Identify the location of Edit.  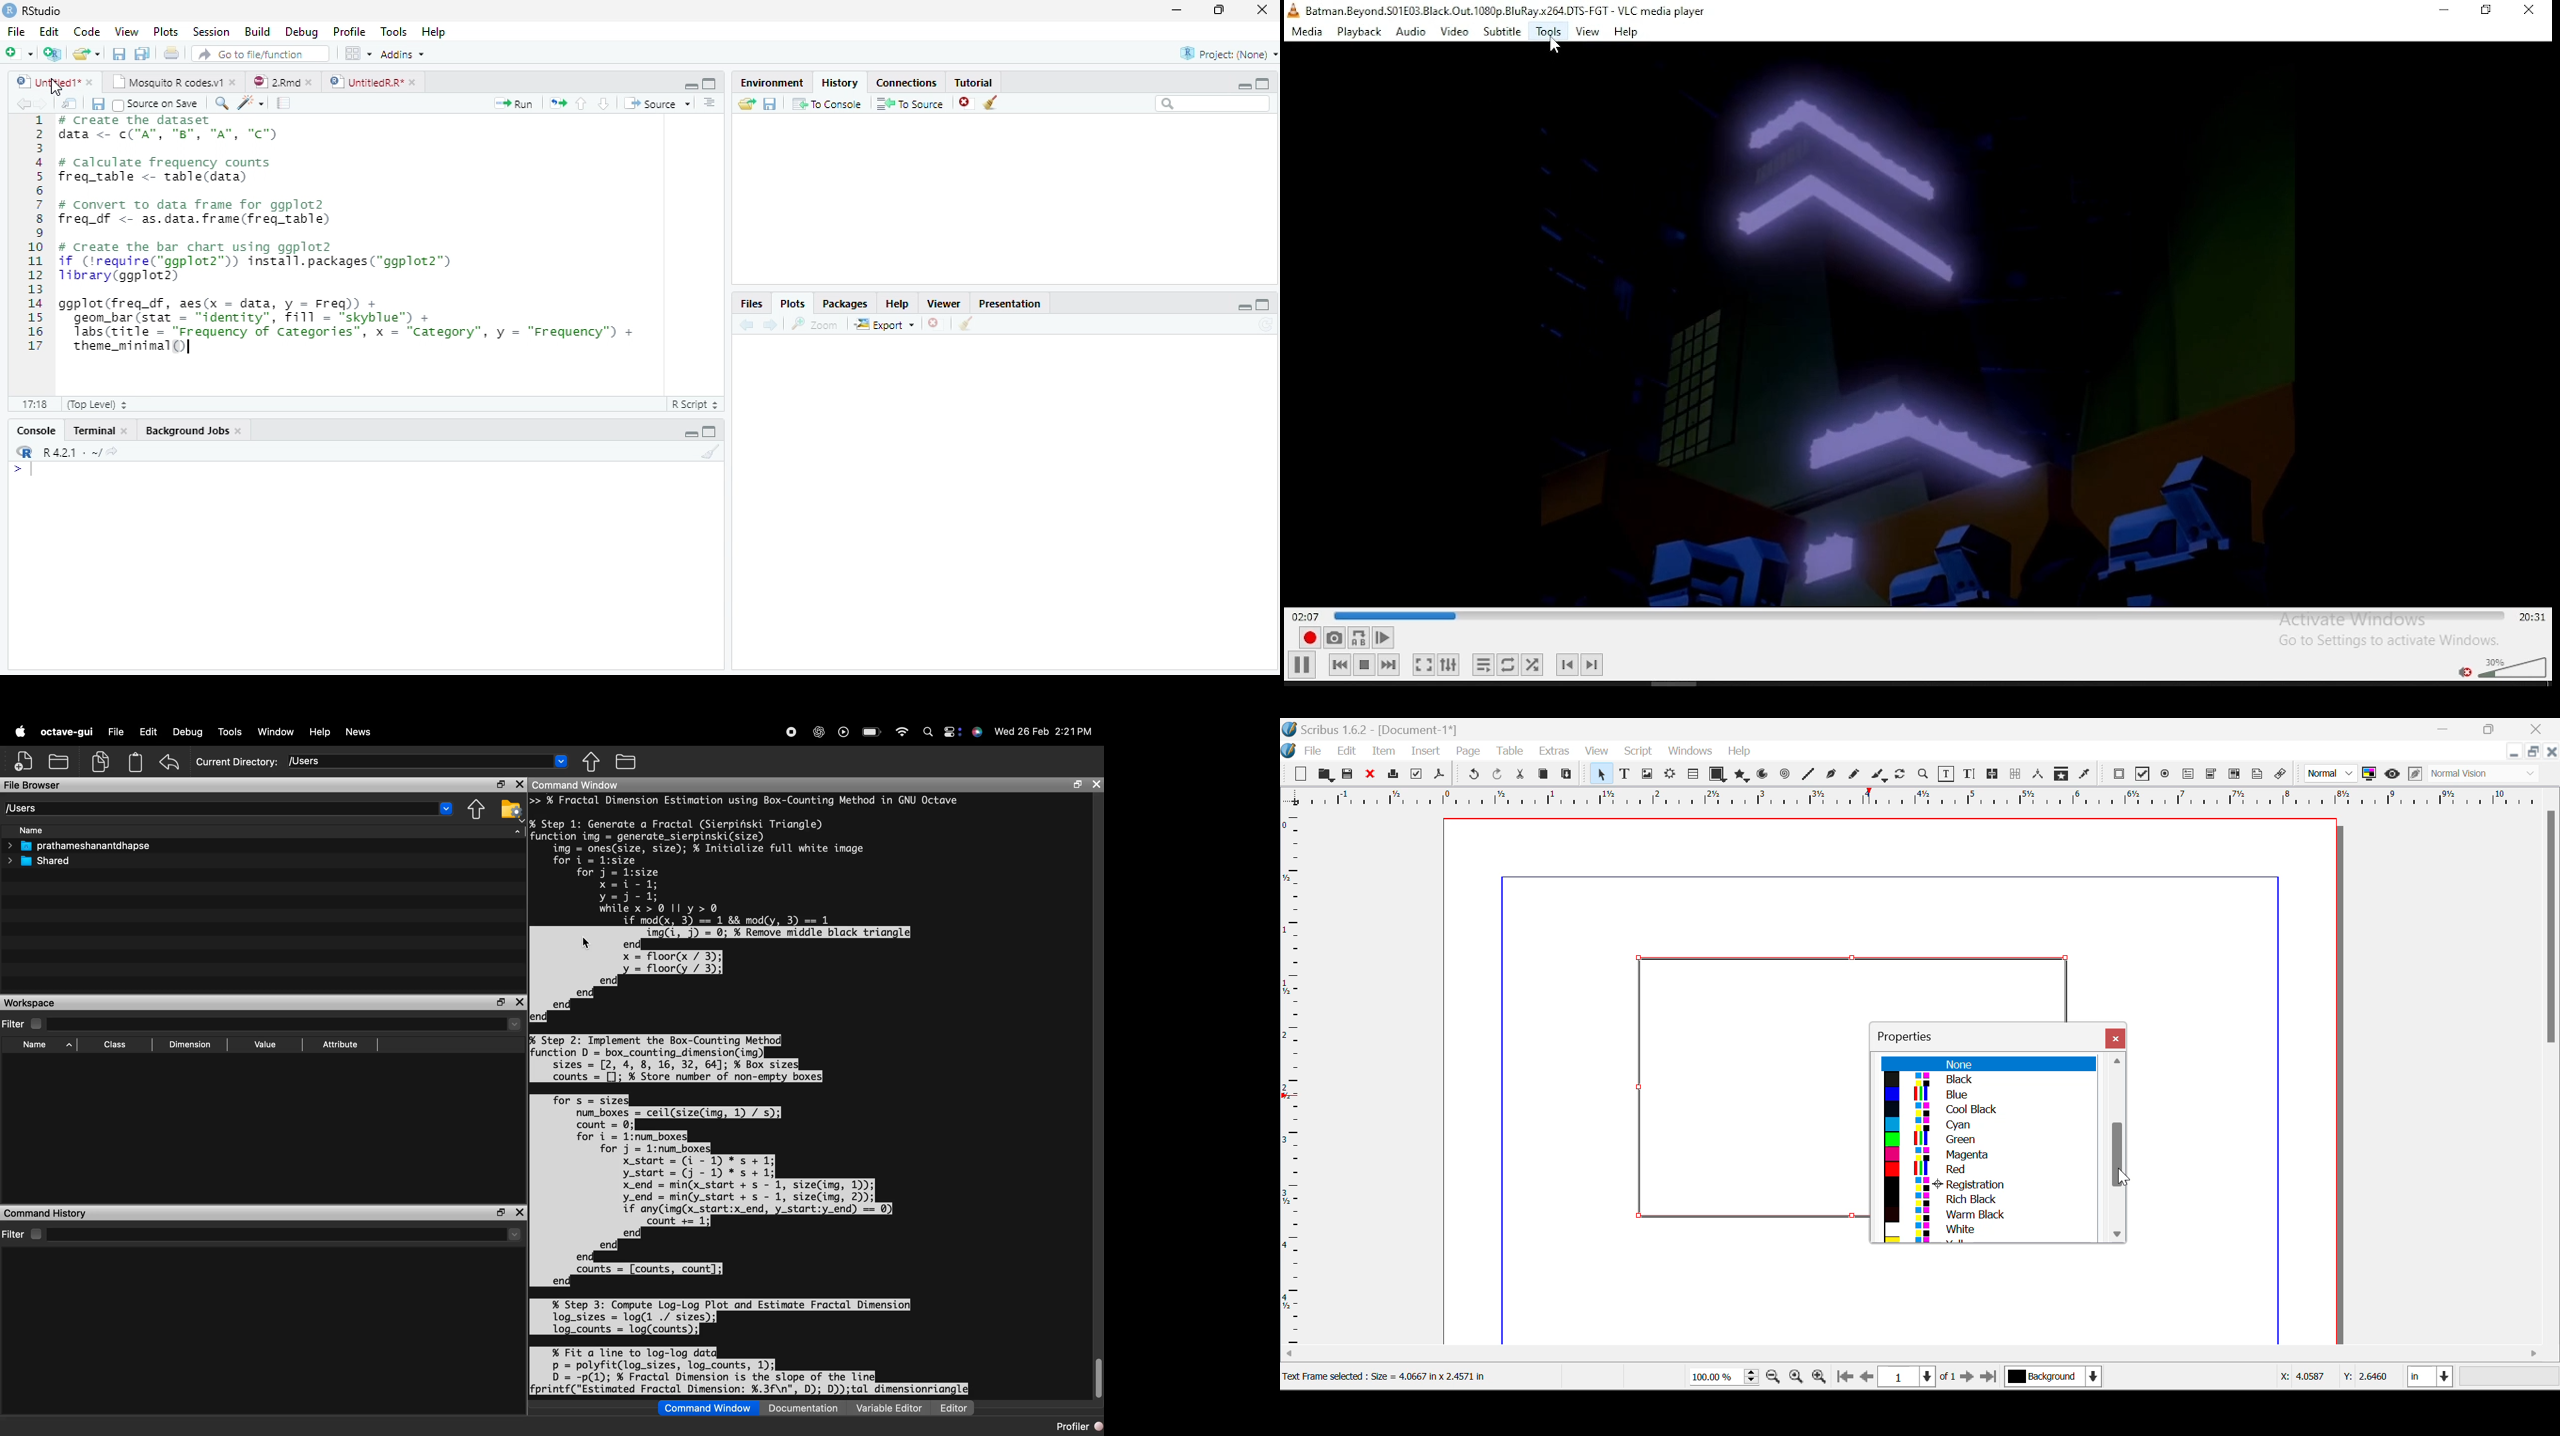
(148, 731).